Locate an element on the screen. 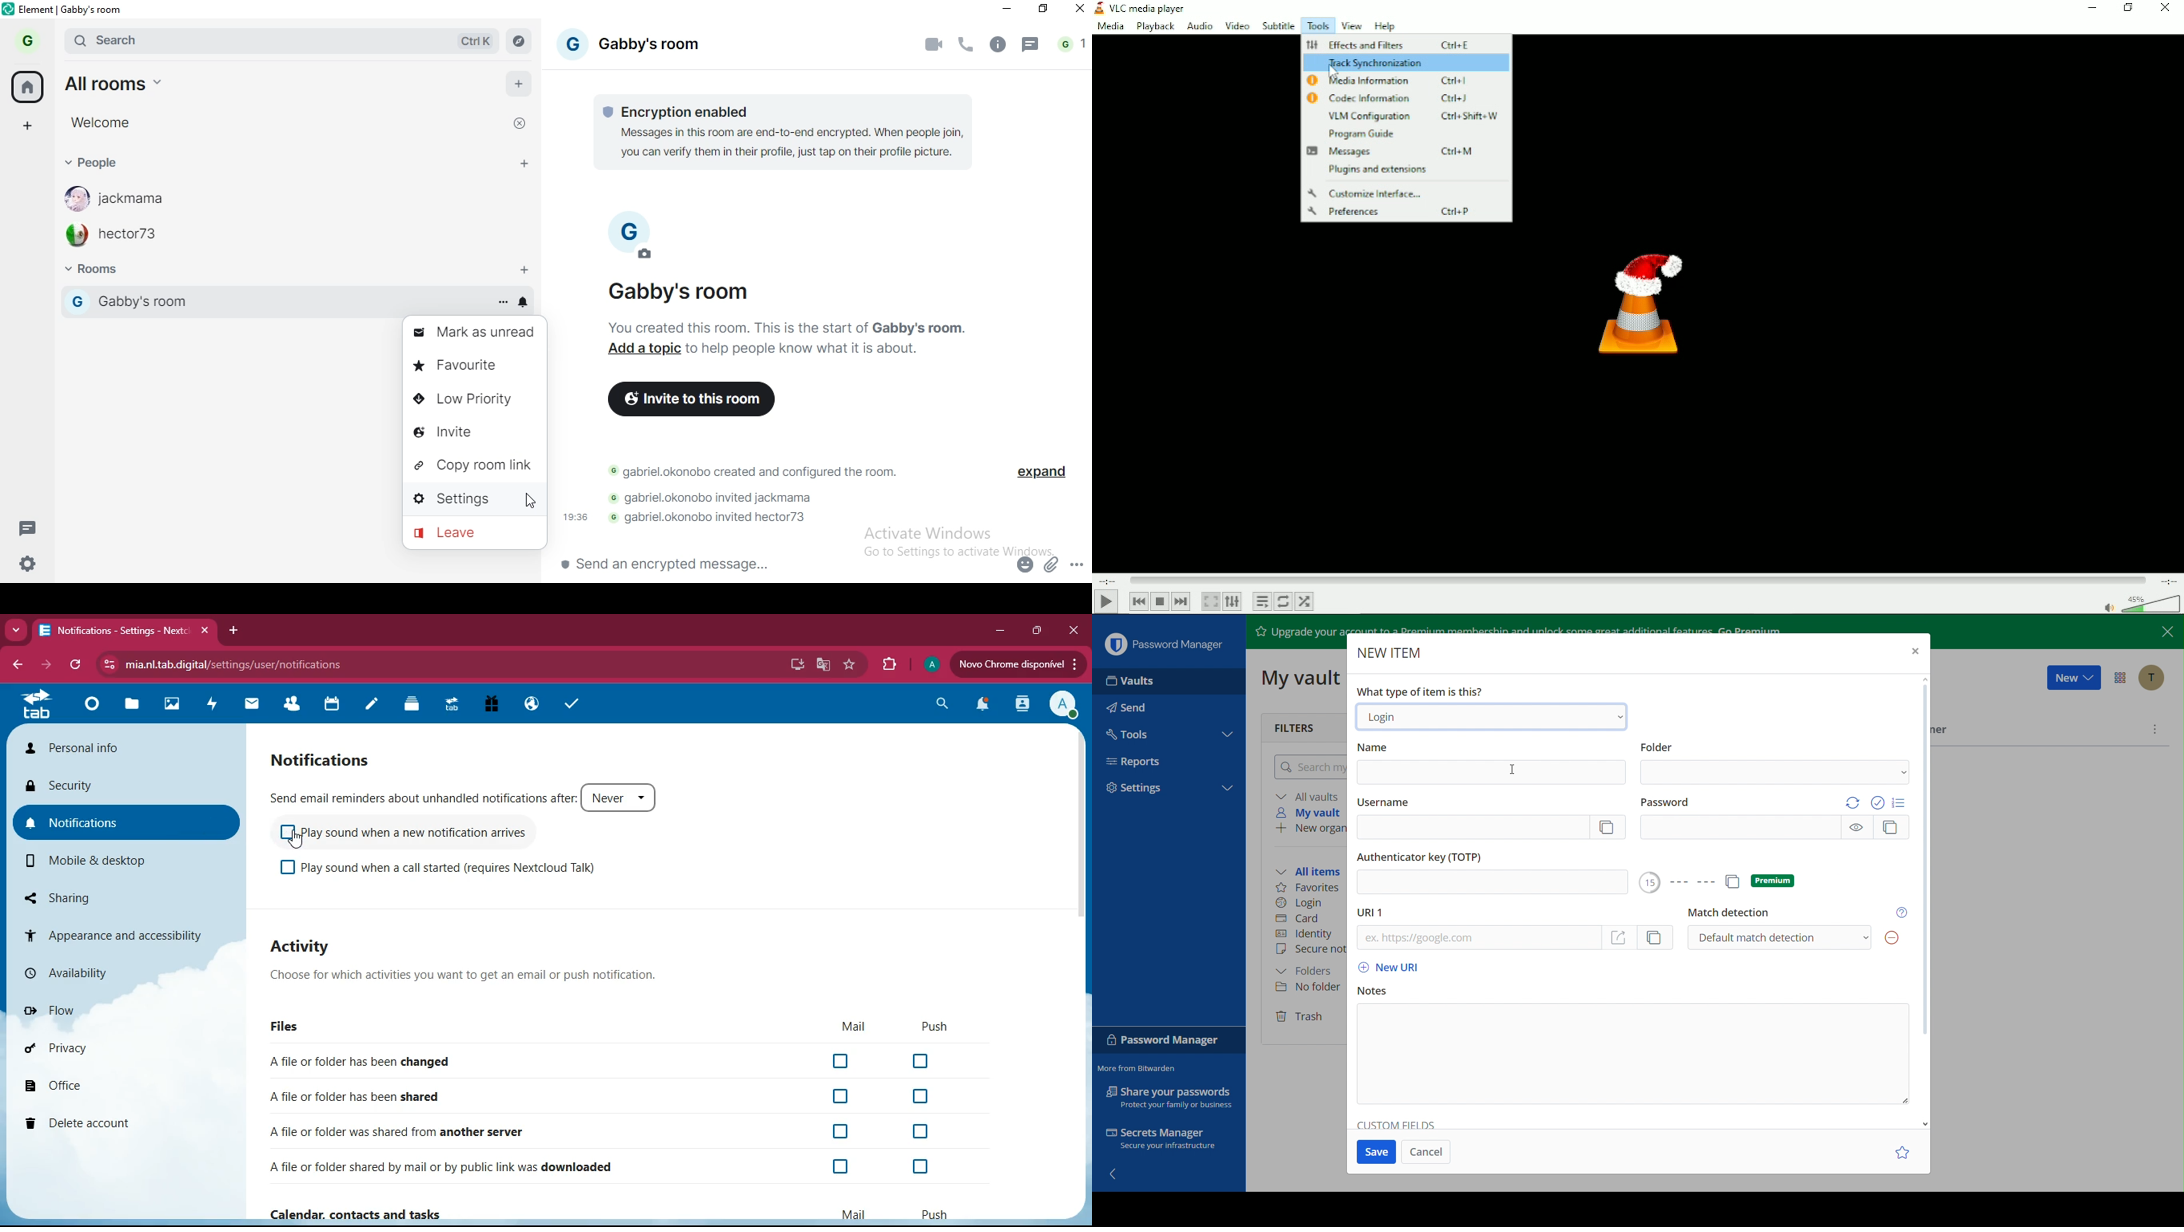 The width and height of the screenshot is (2184, 1232). Account is located at coordinates (2151, 679).